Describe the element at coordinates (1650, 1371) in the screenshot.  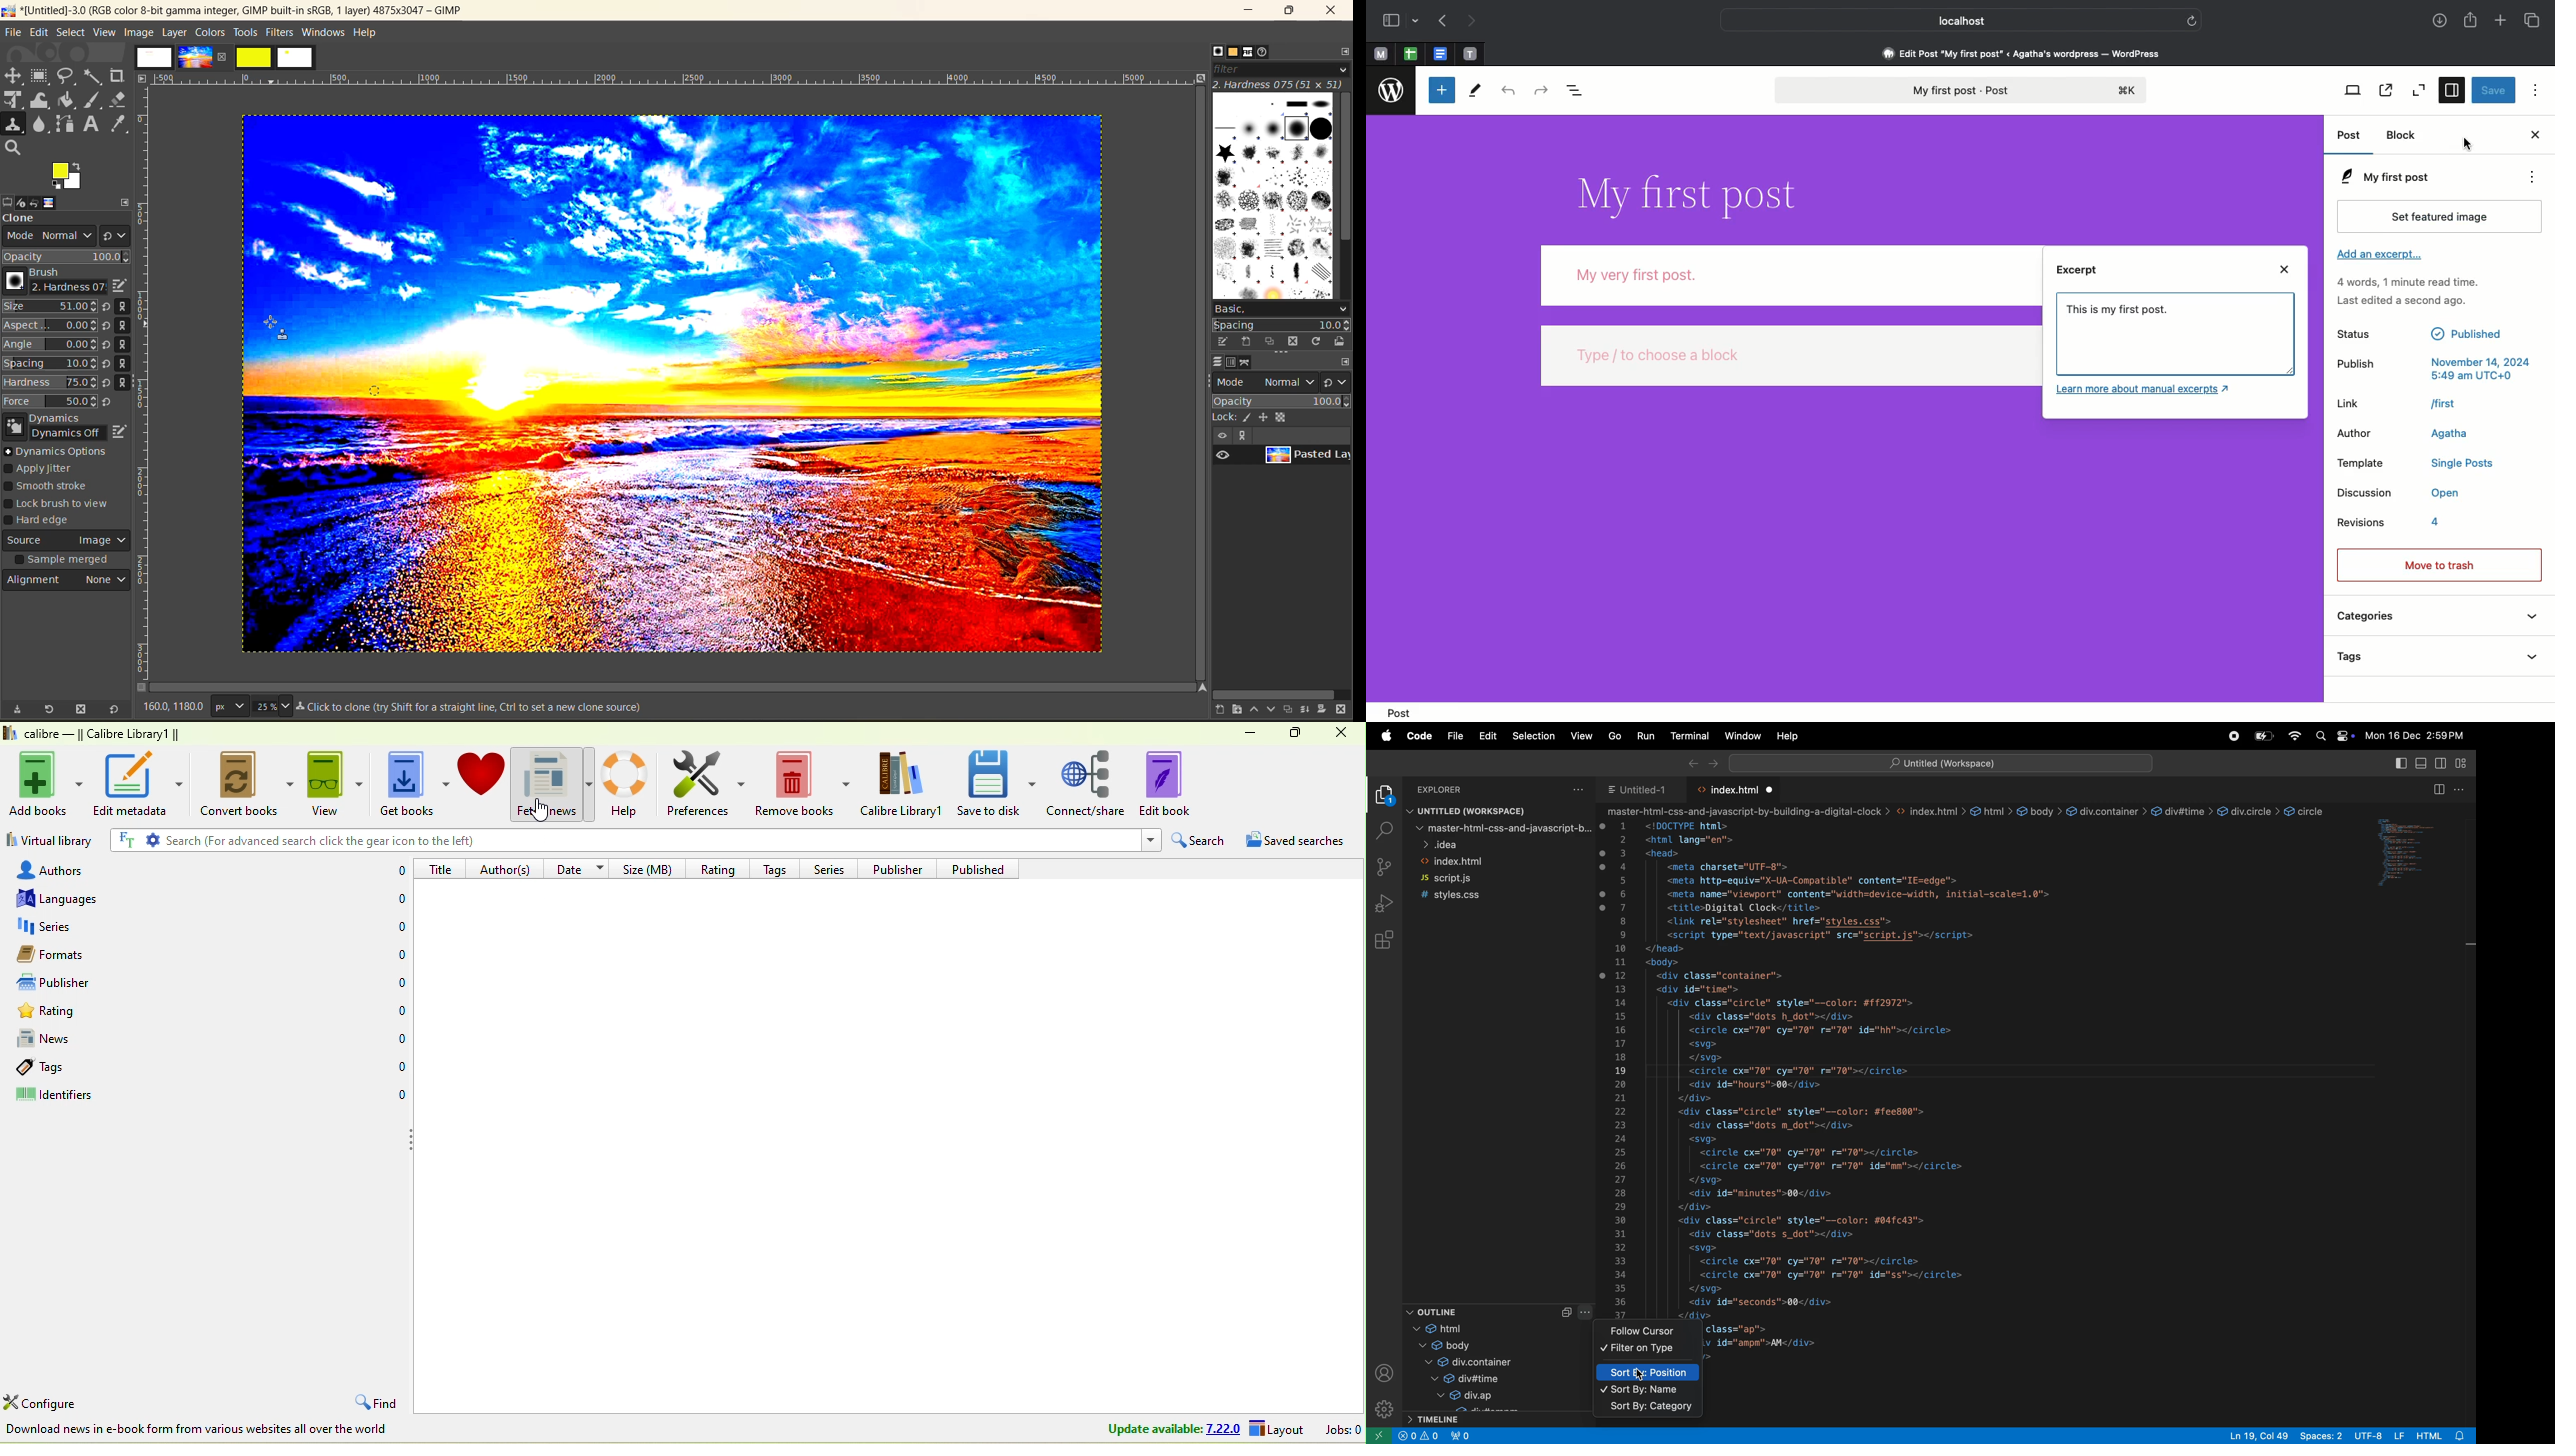
I see `sort on position` at that location.